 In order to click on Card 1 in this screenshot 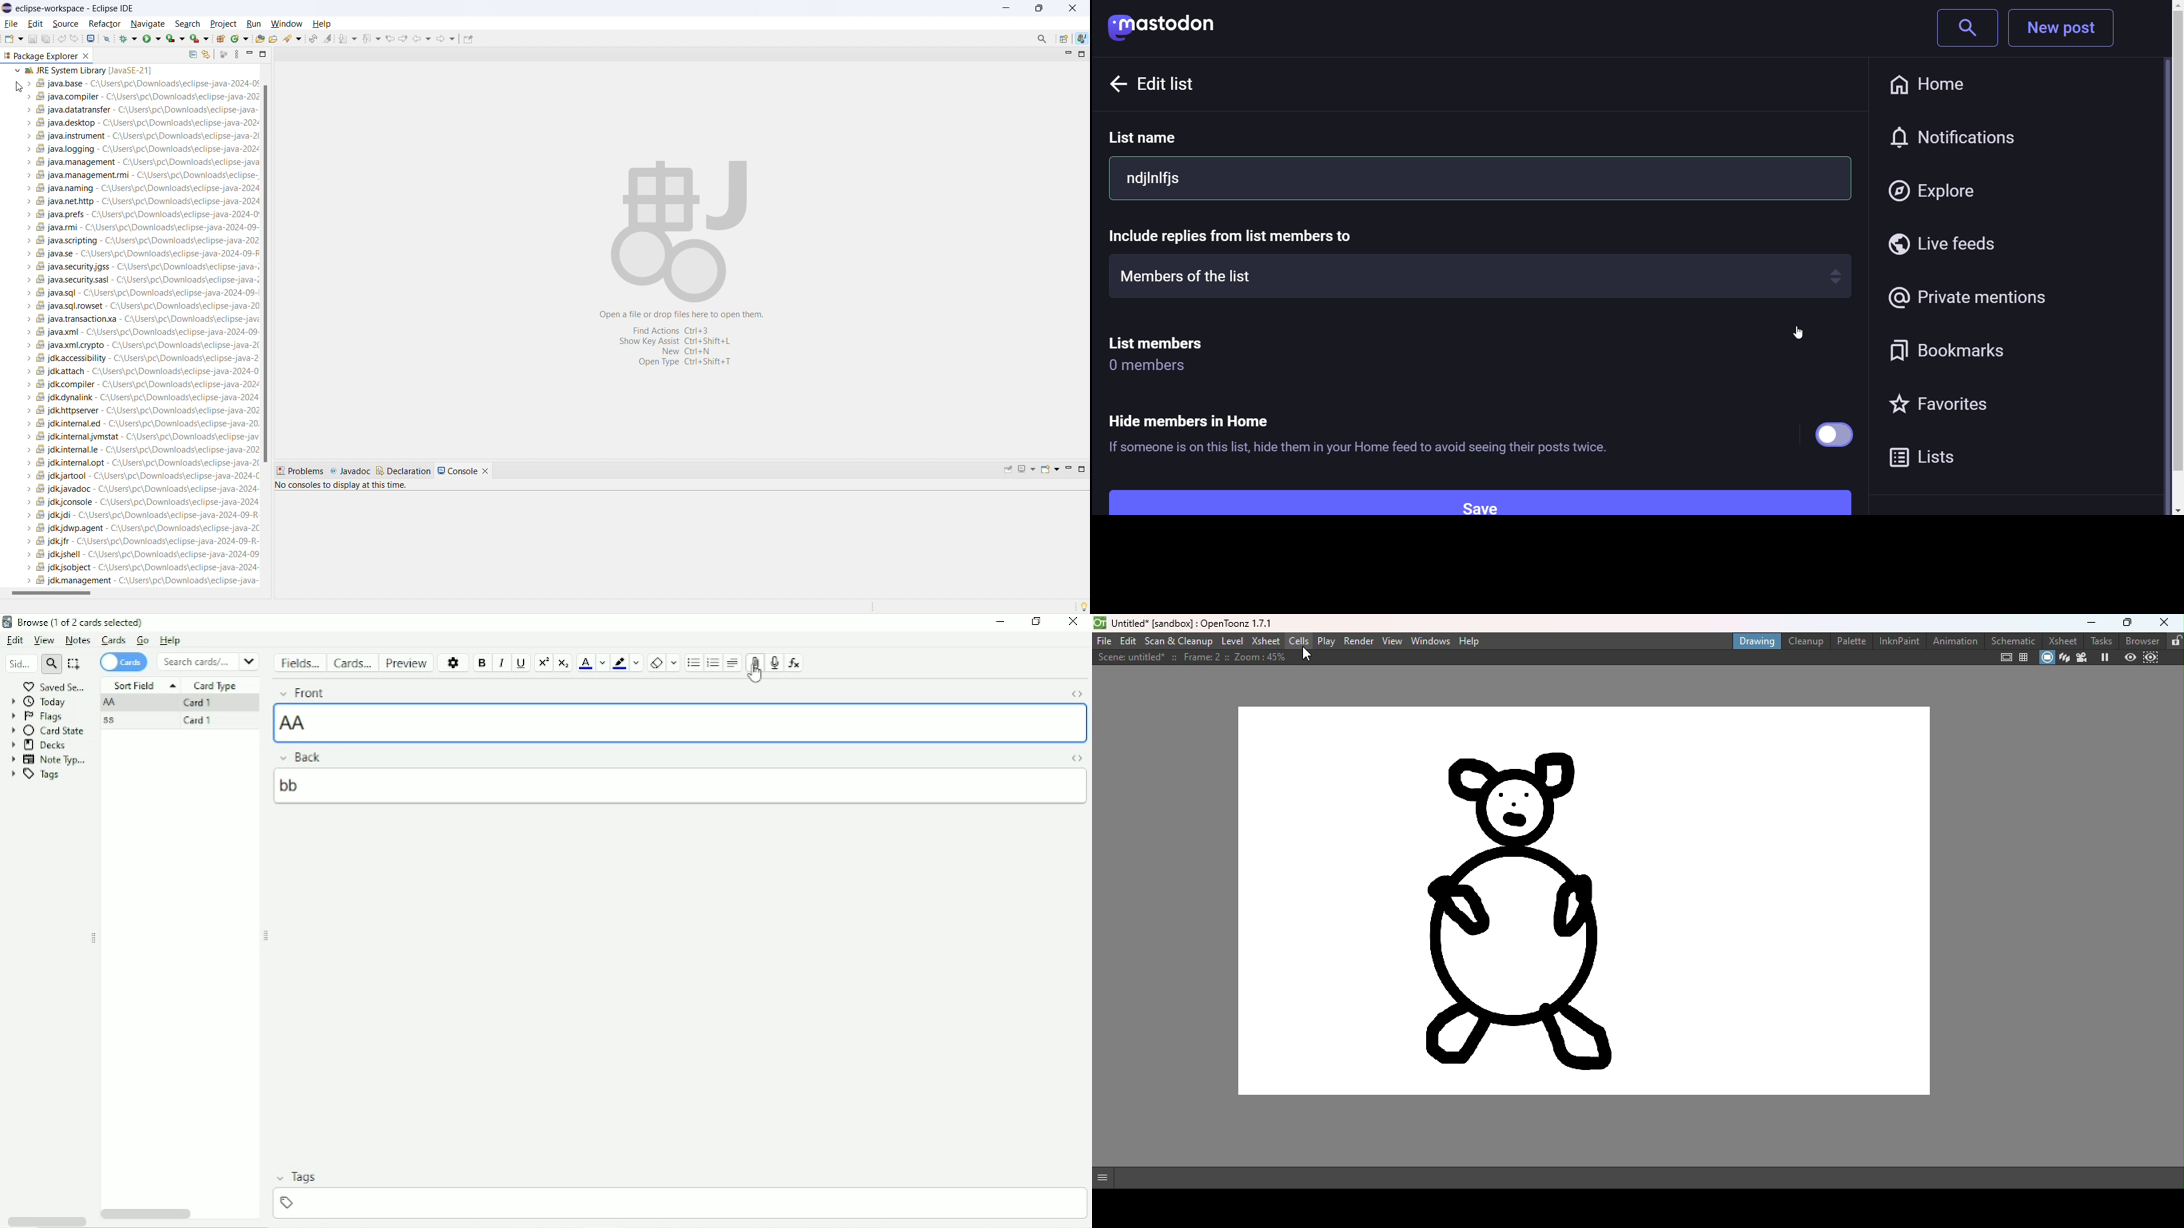, I will do `click(199, 702)`.